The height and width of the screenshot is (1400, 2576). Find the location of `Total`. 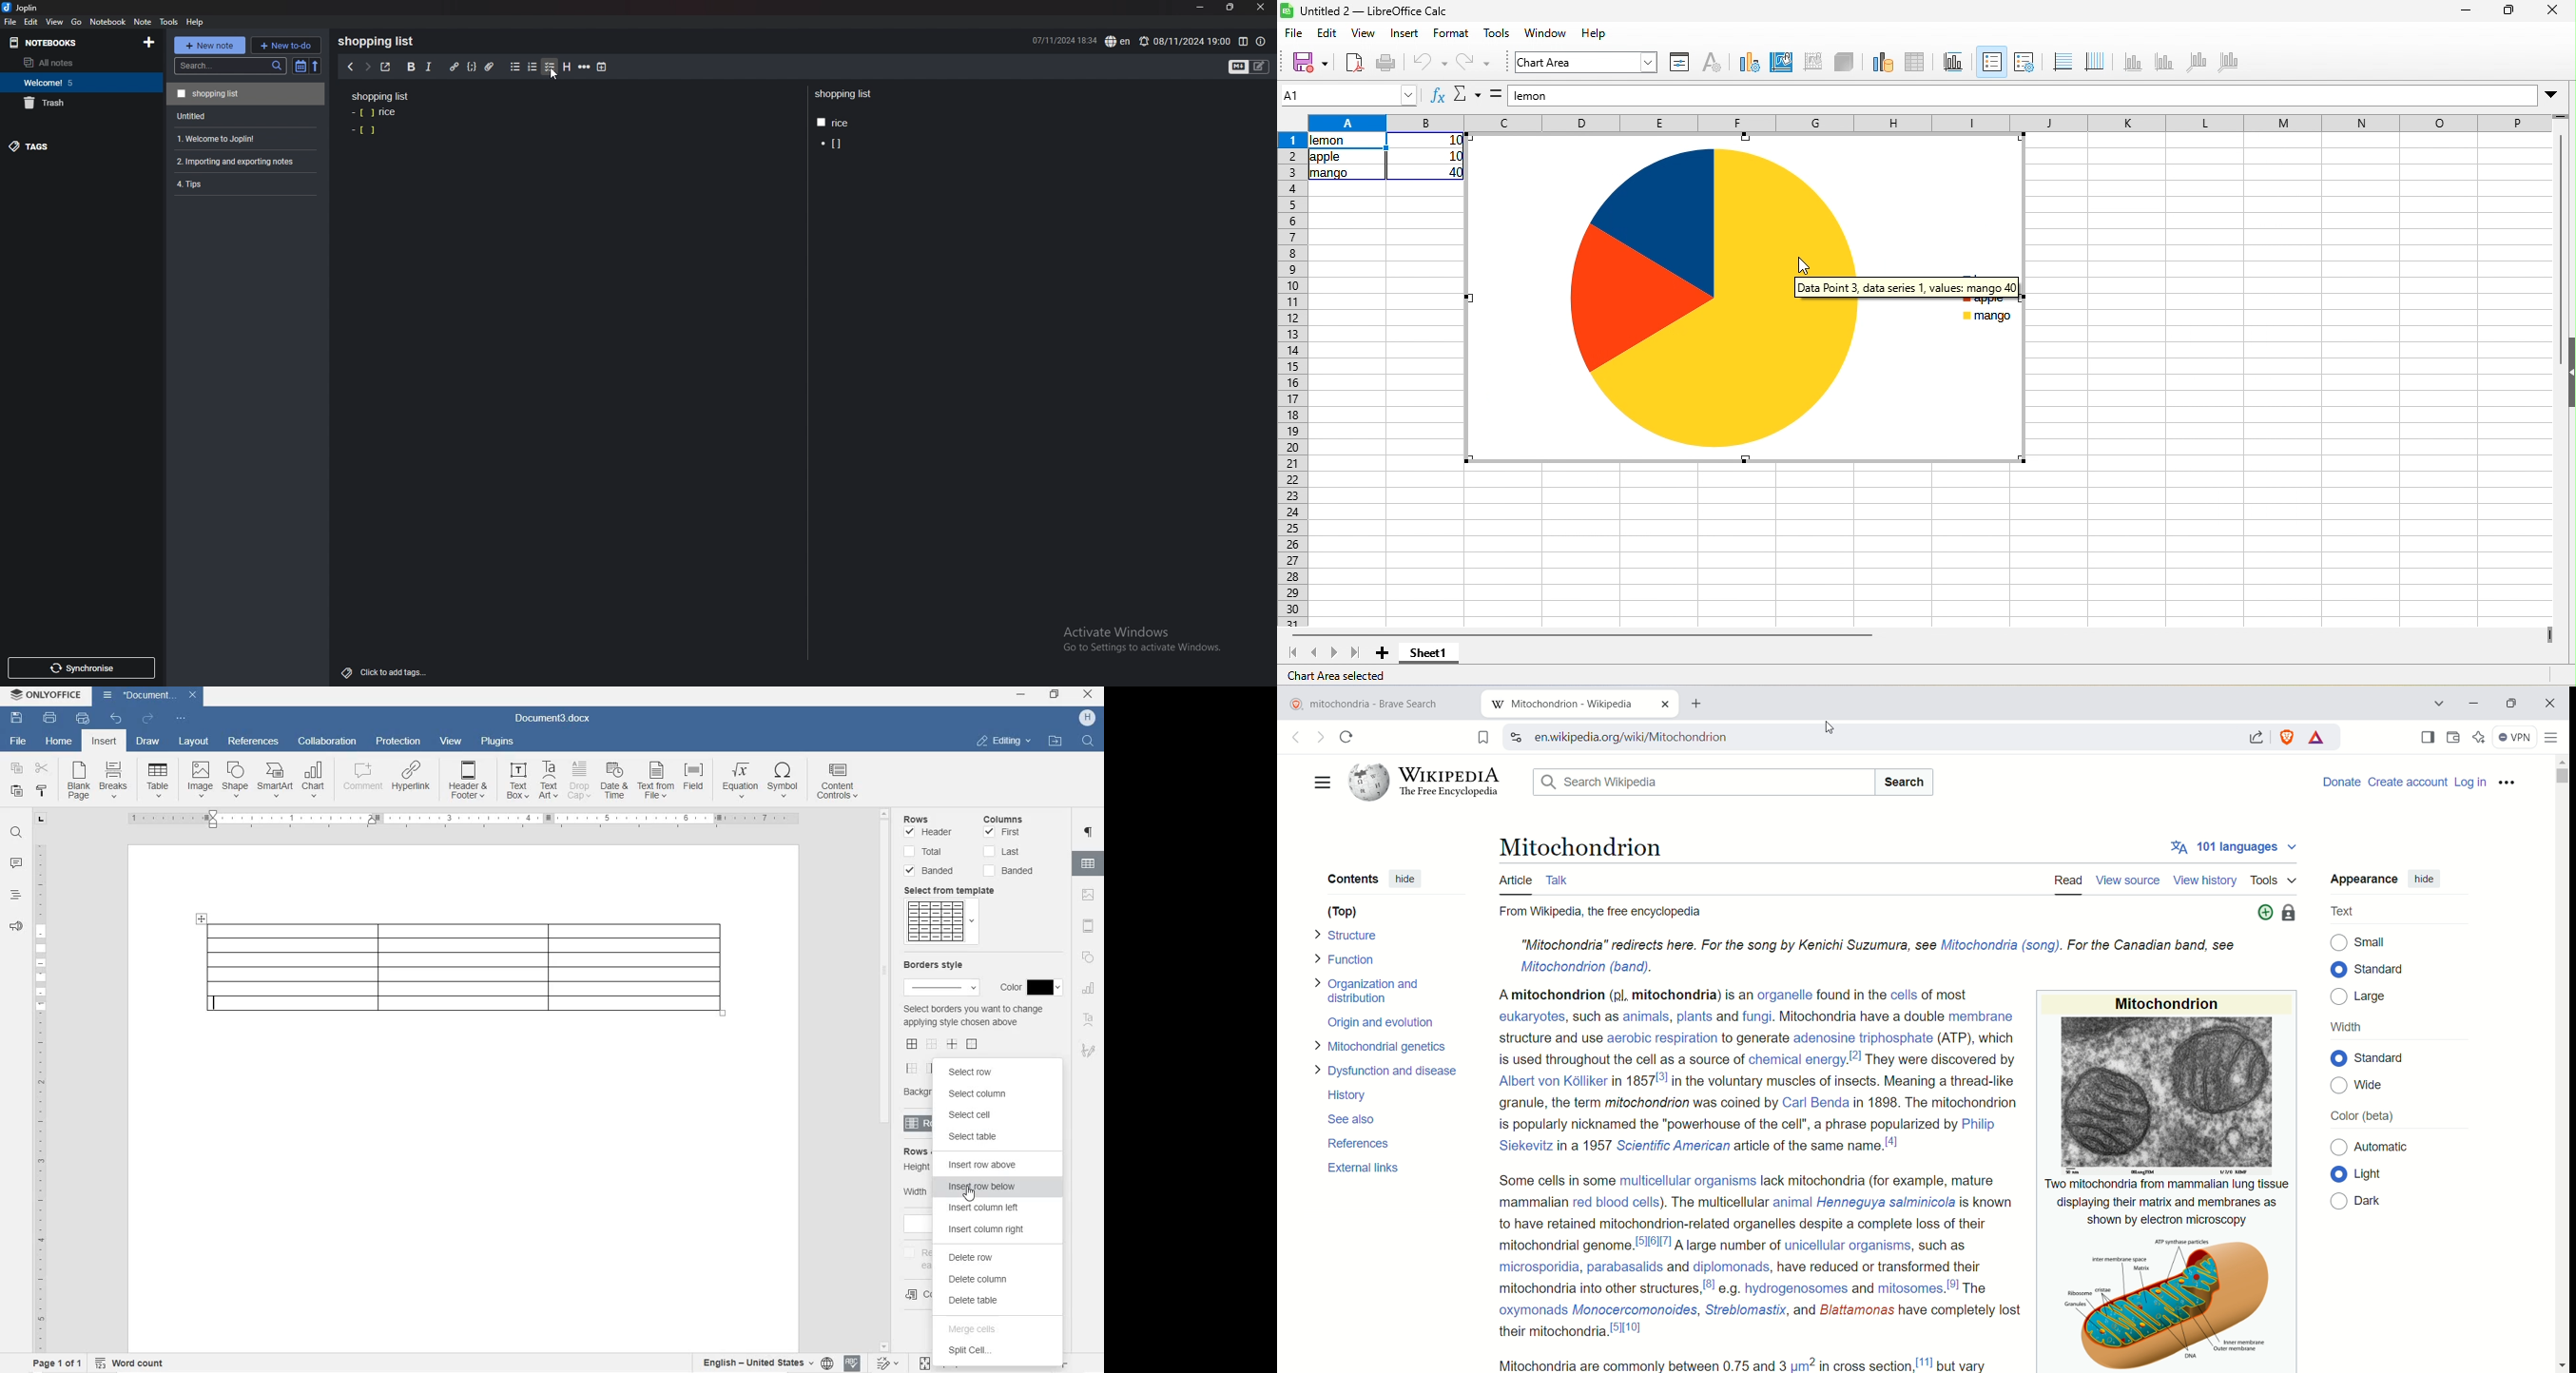

Total is located at coordinates (926, 852).